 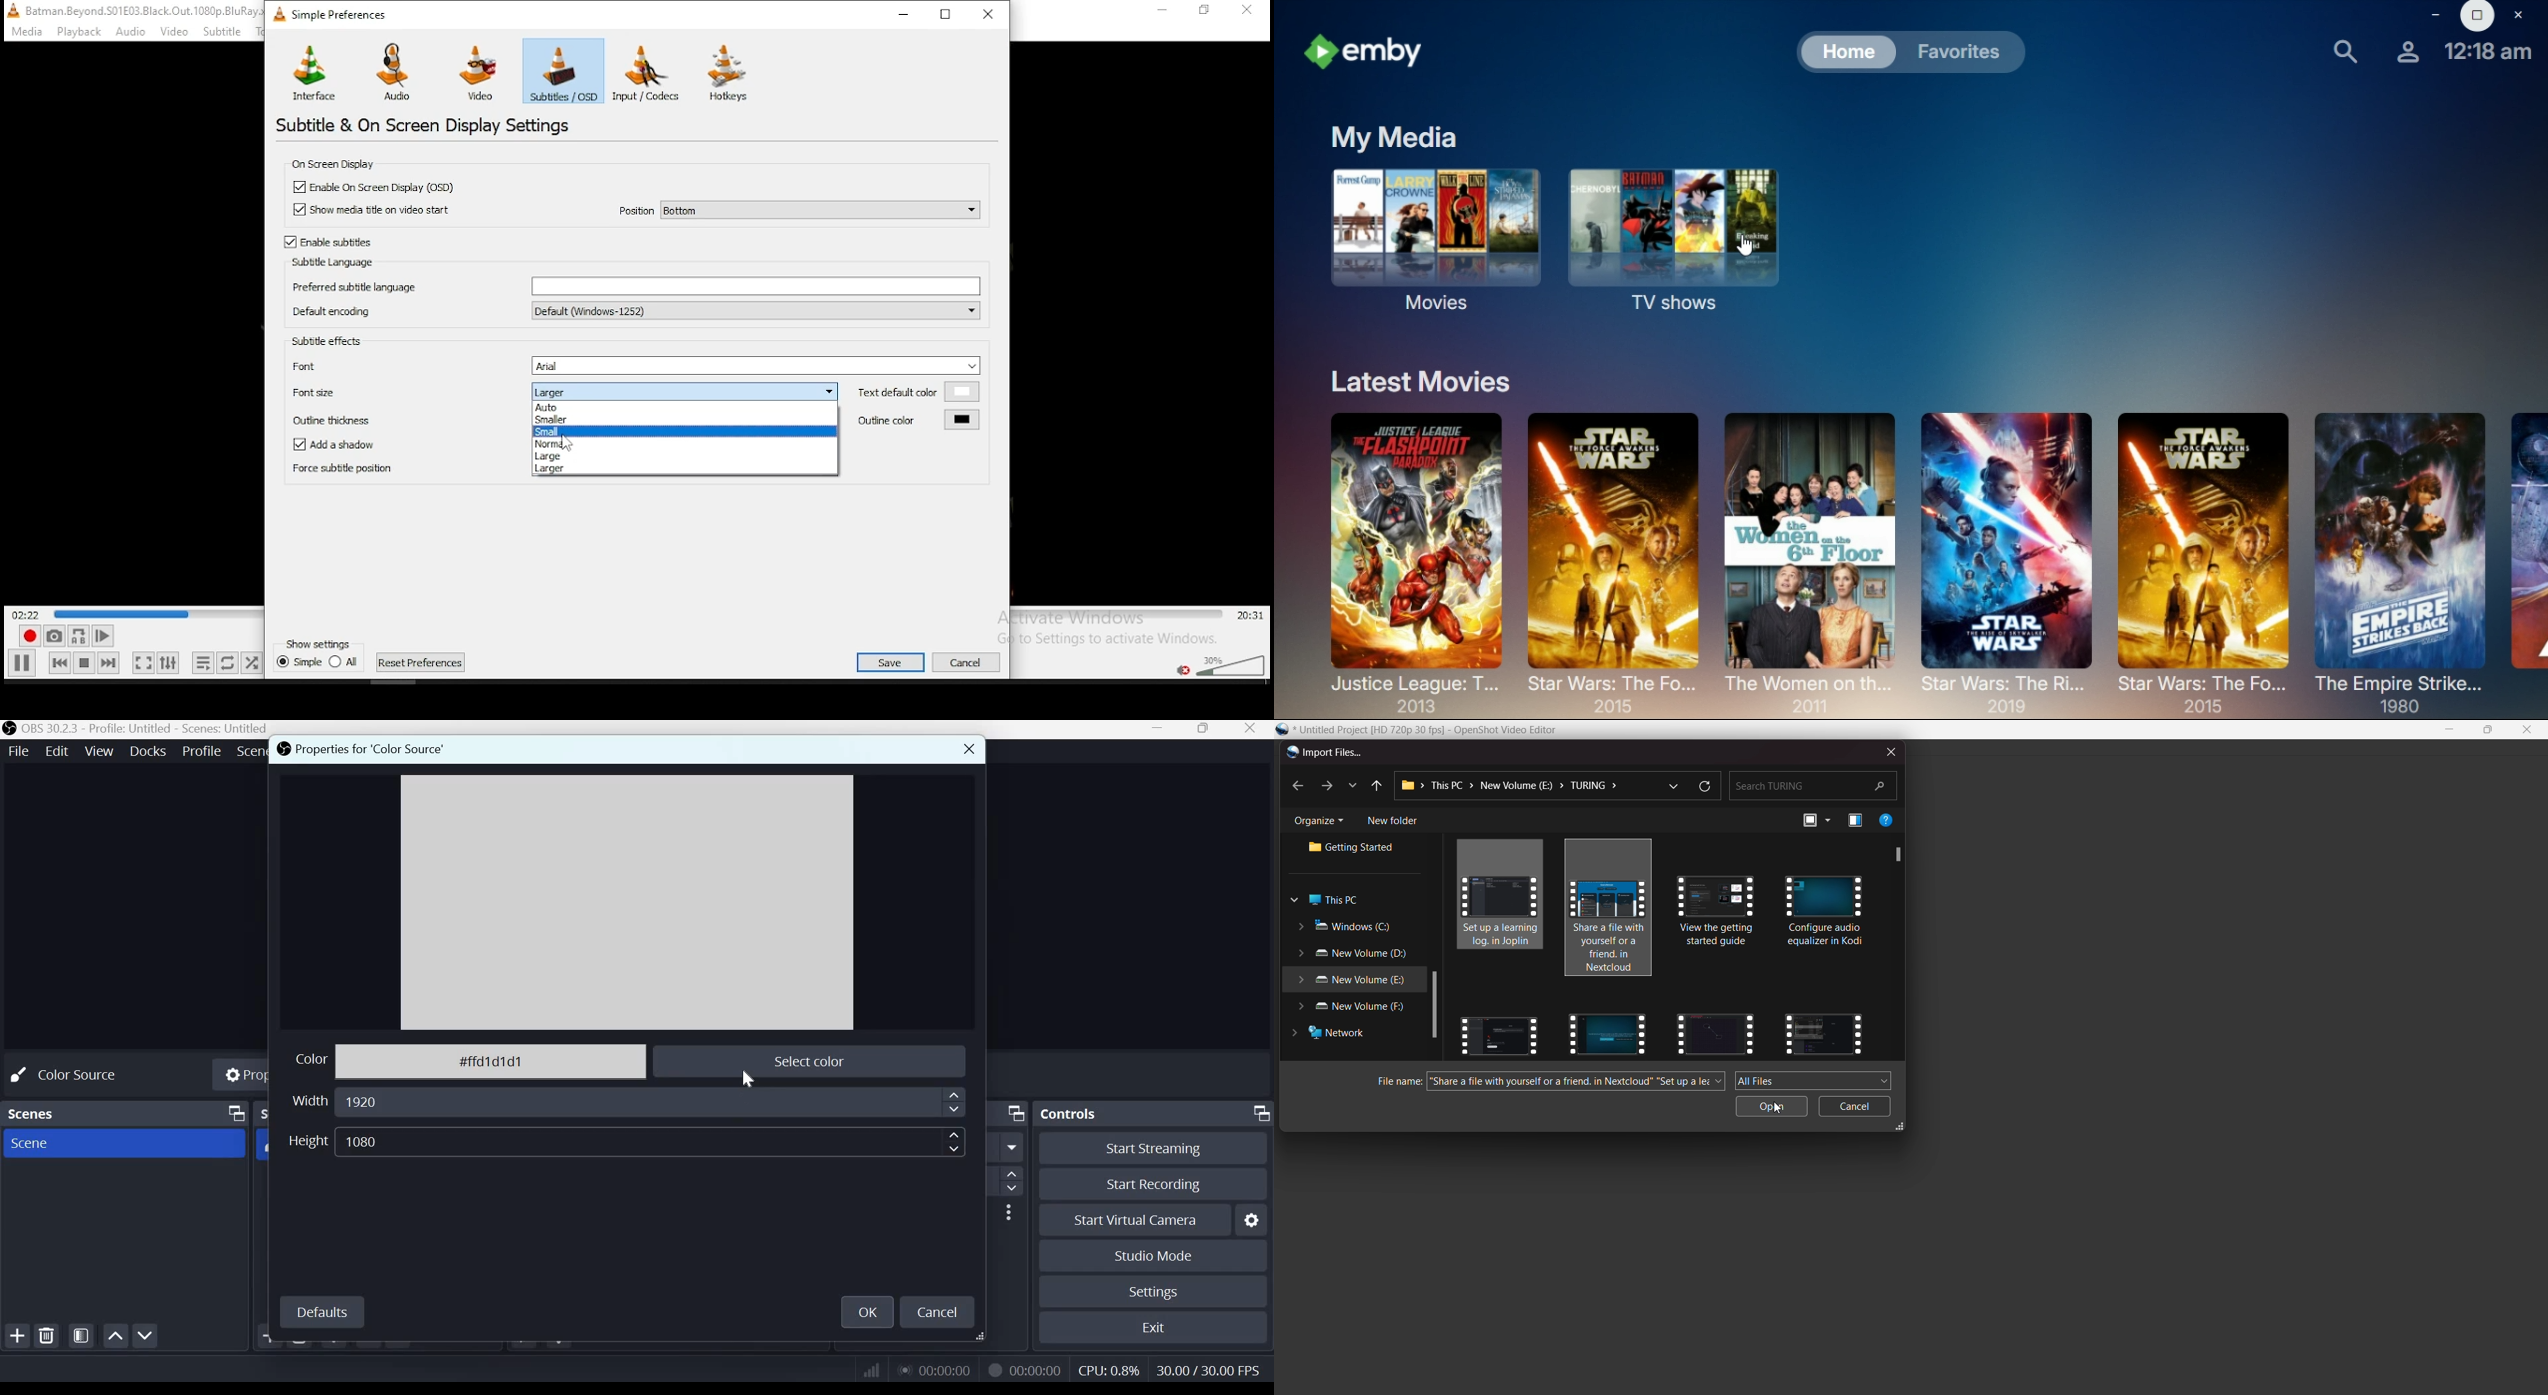 What do you see at coordinates (1356, 849) in the screenshot?
I see `getting started` at bounding box center [1356, 849].